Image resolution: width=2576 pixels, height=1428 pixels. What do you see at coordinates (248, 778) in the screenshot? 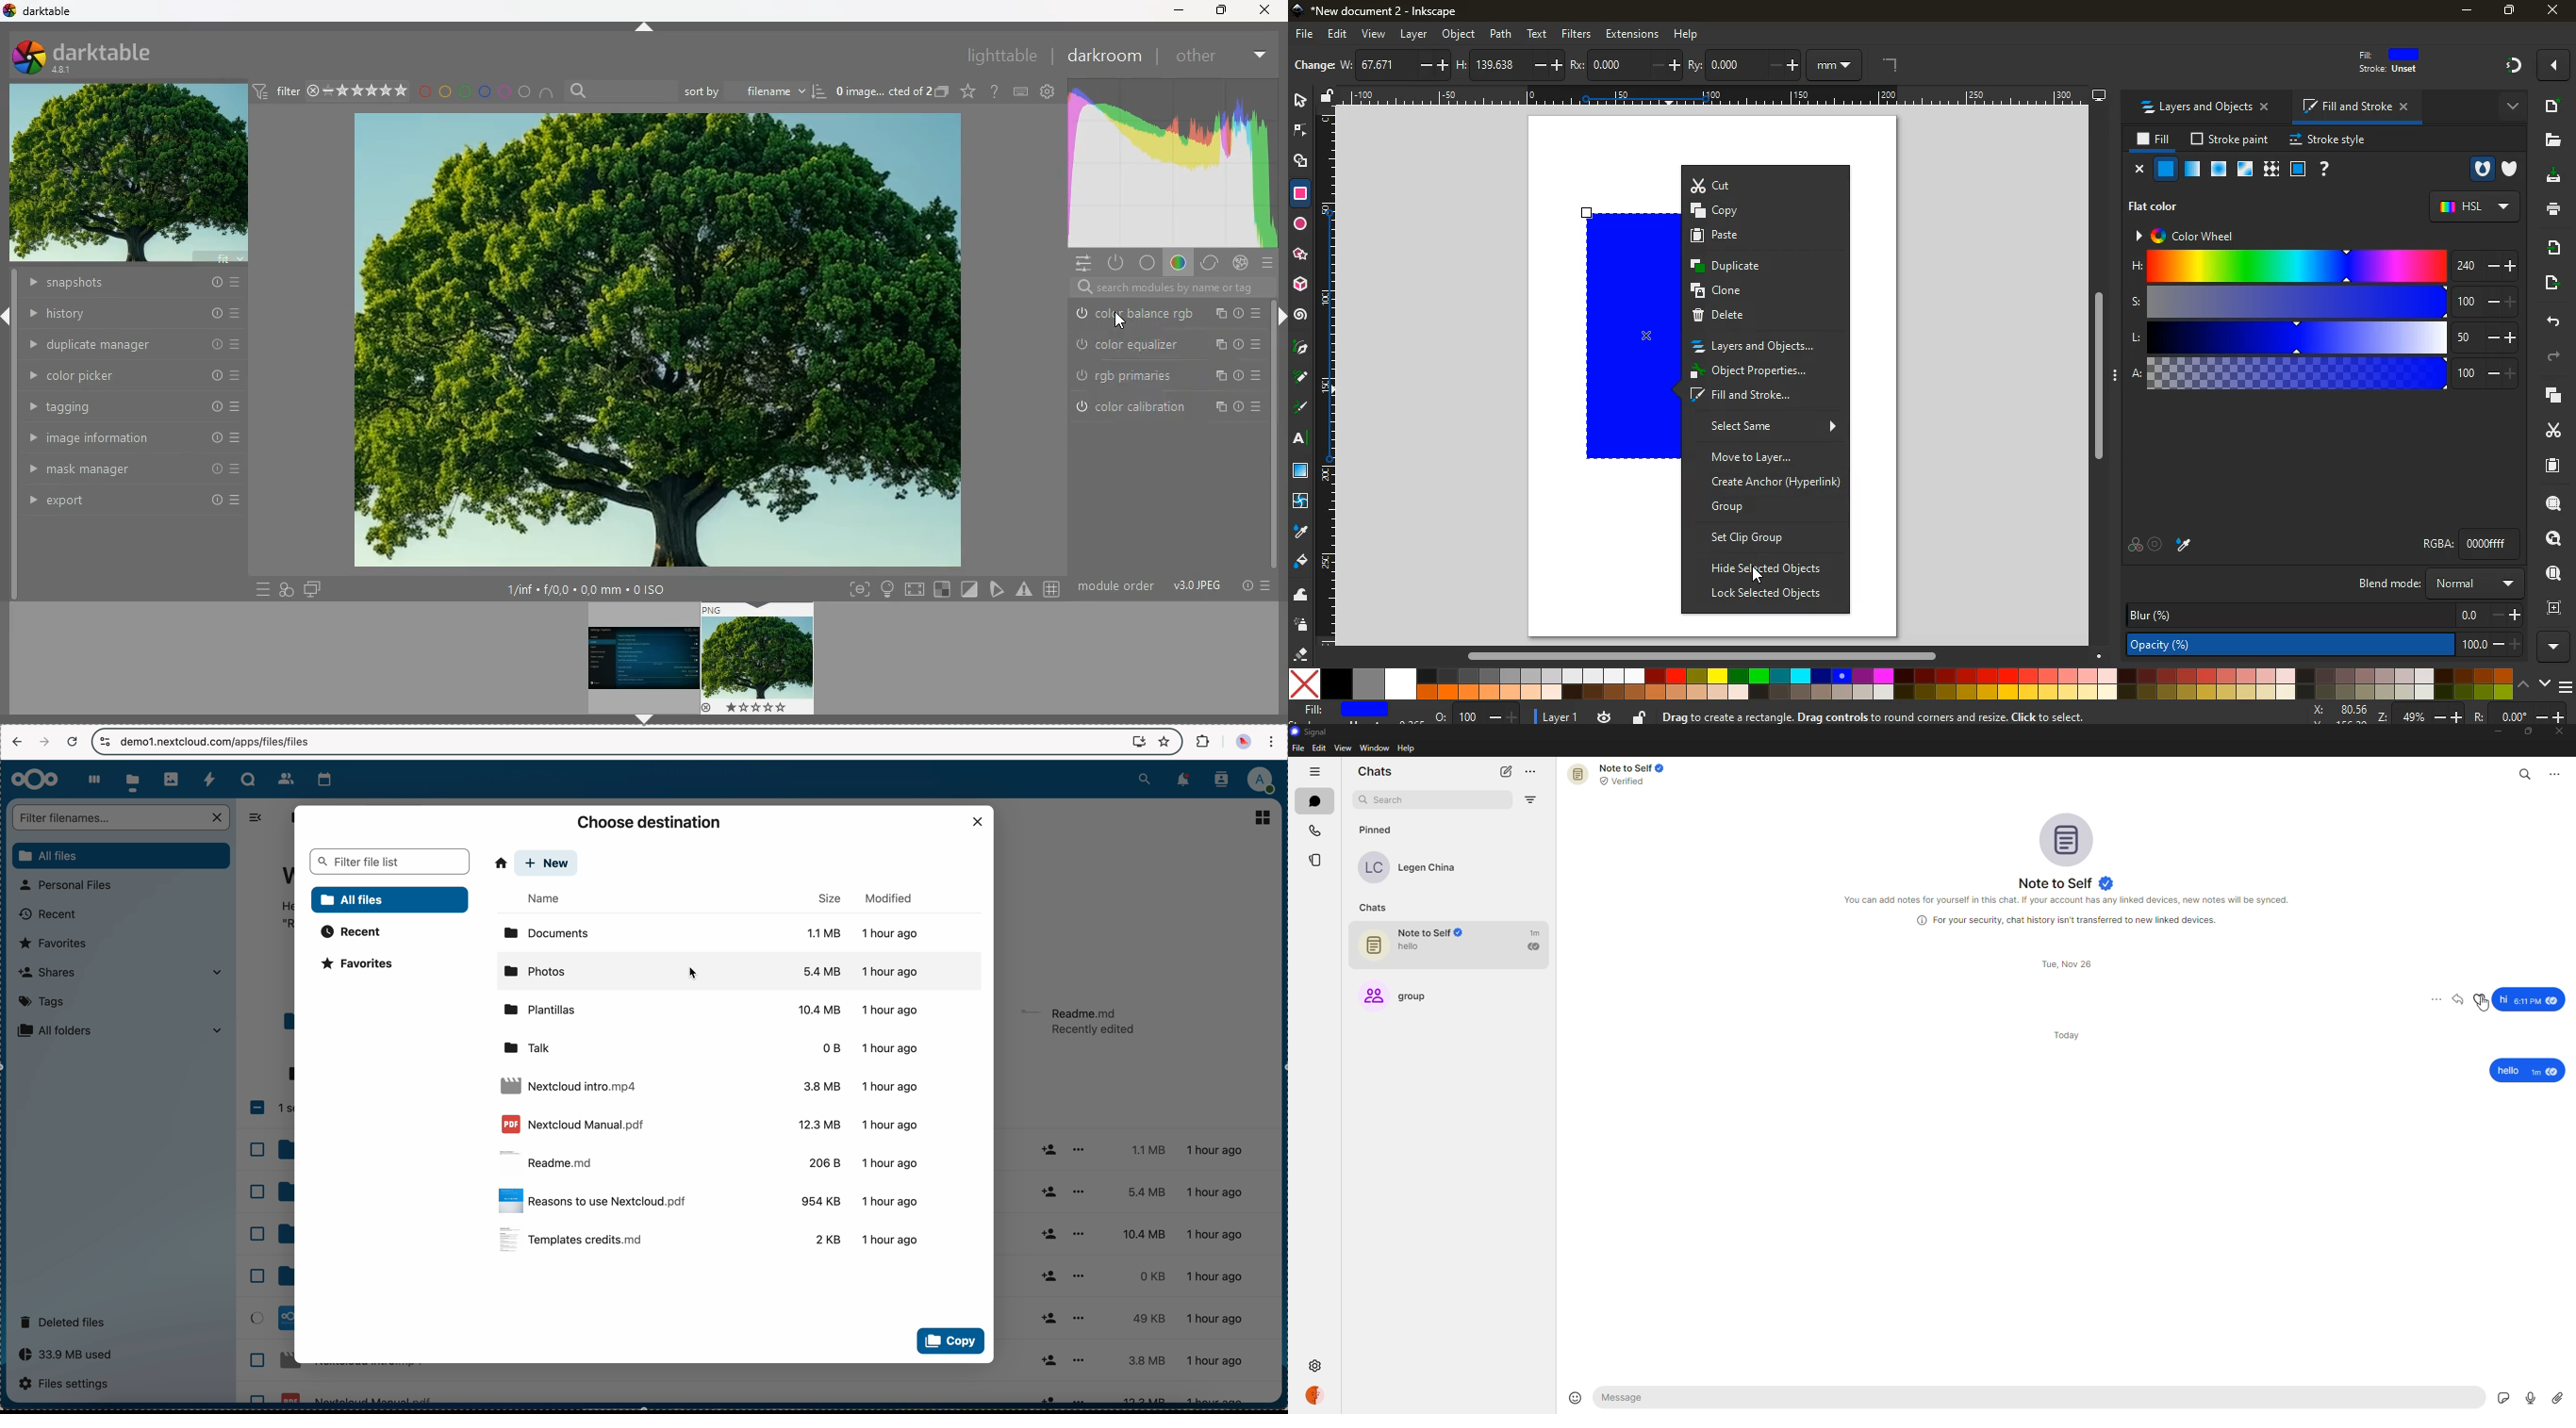
I see `Talk` at bounding box center [248, 778].